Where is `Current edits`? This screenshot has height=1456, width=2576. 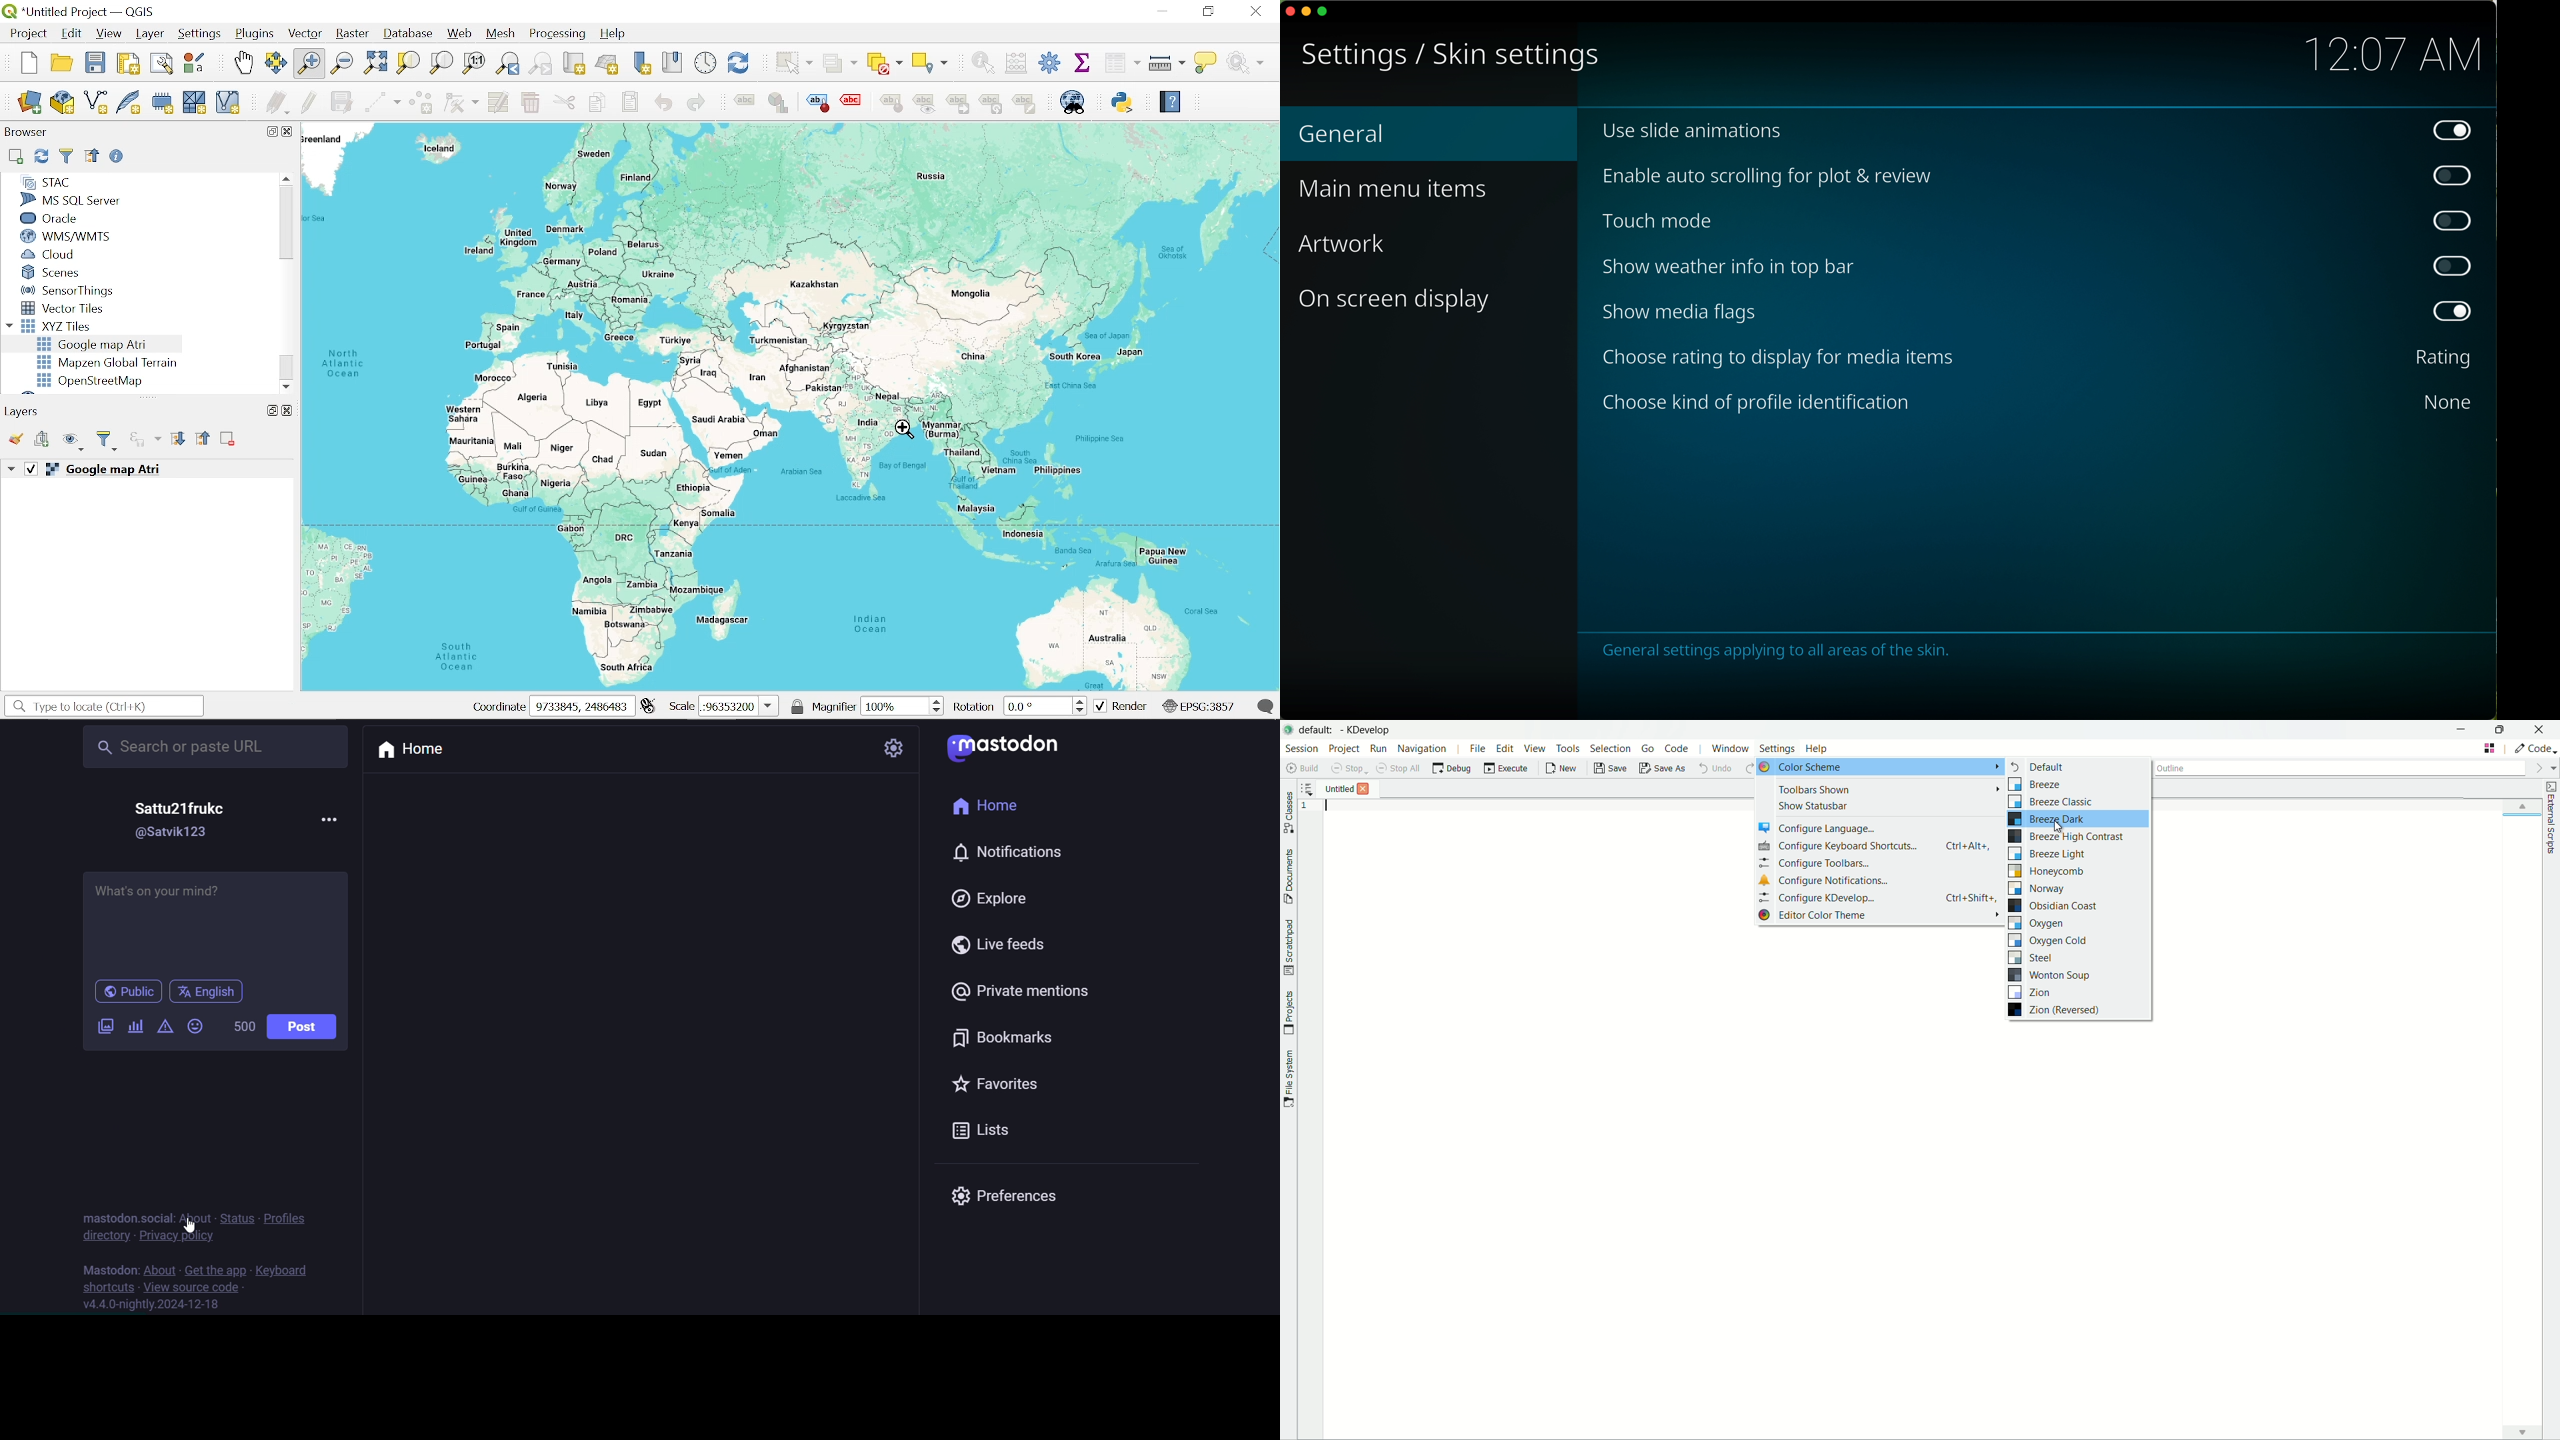
Current edits is located at coordinates (279, 104).